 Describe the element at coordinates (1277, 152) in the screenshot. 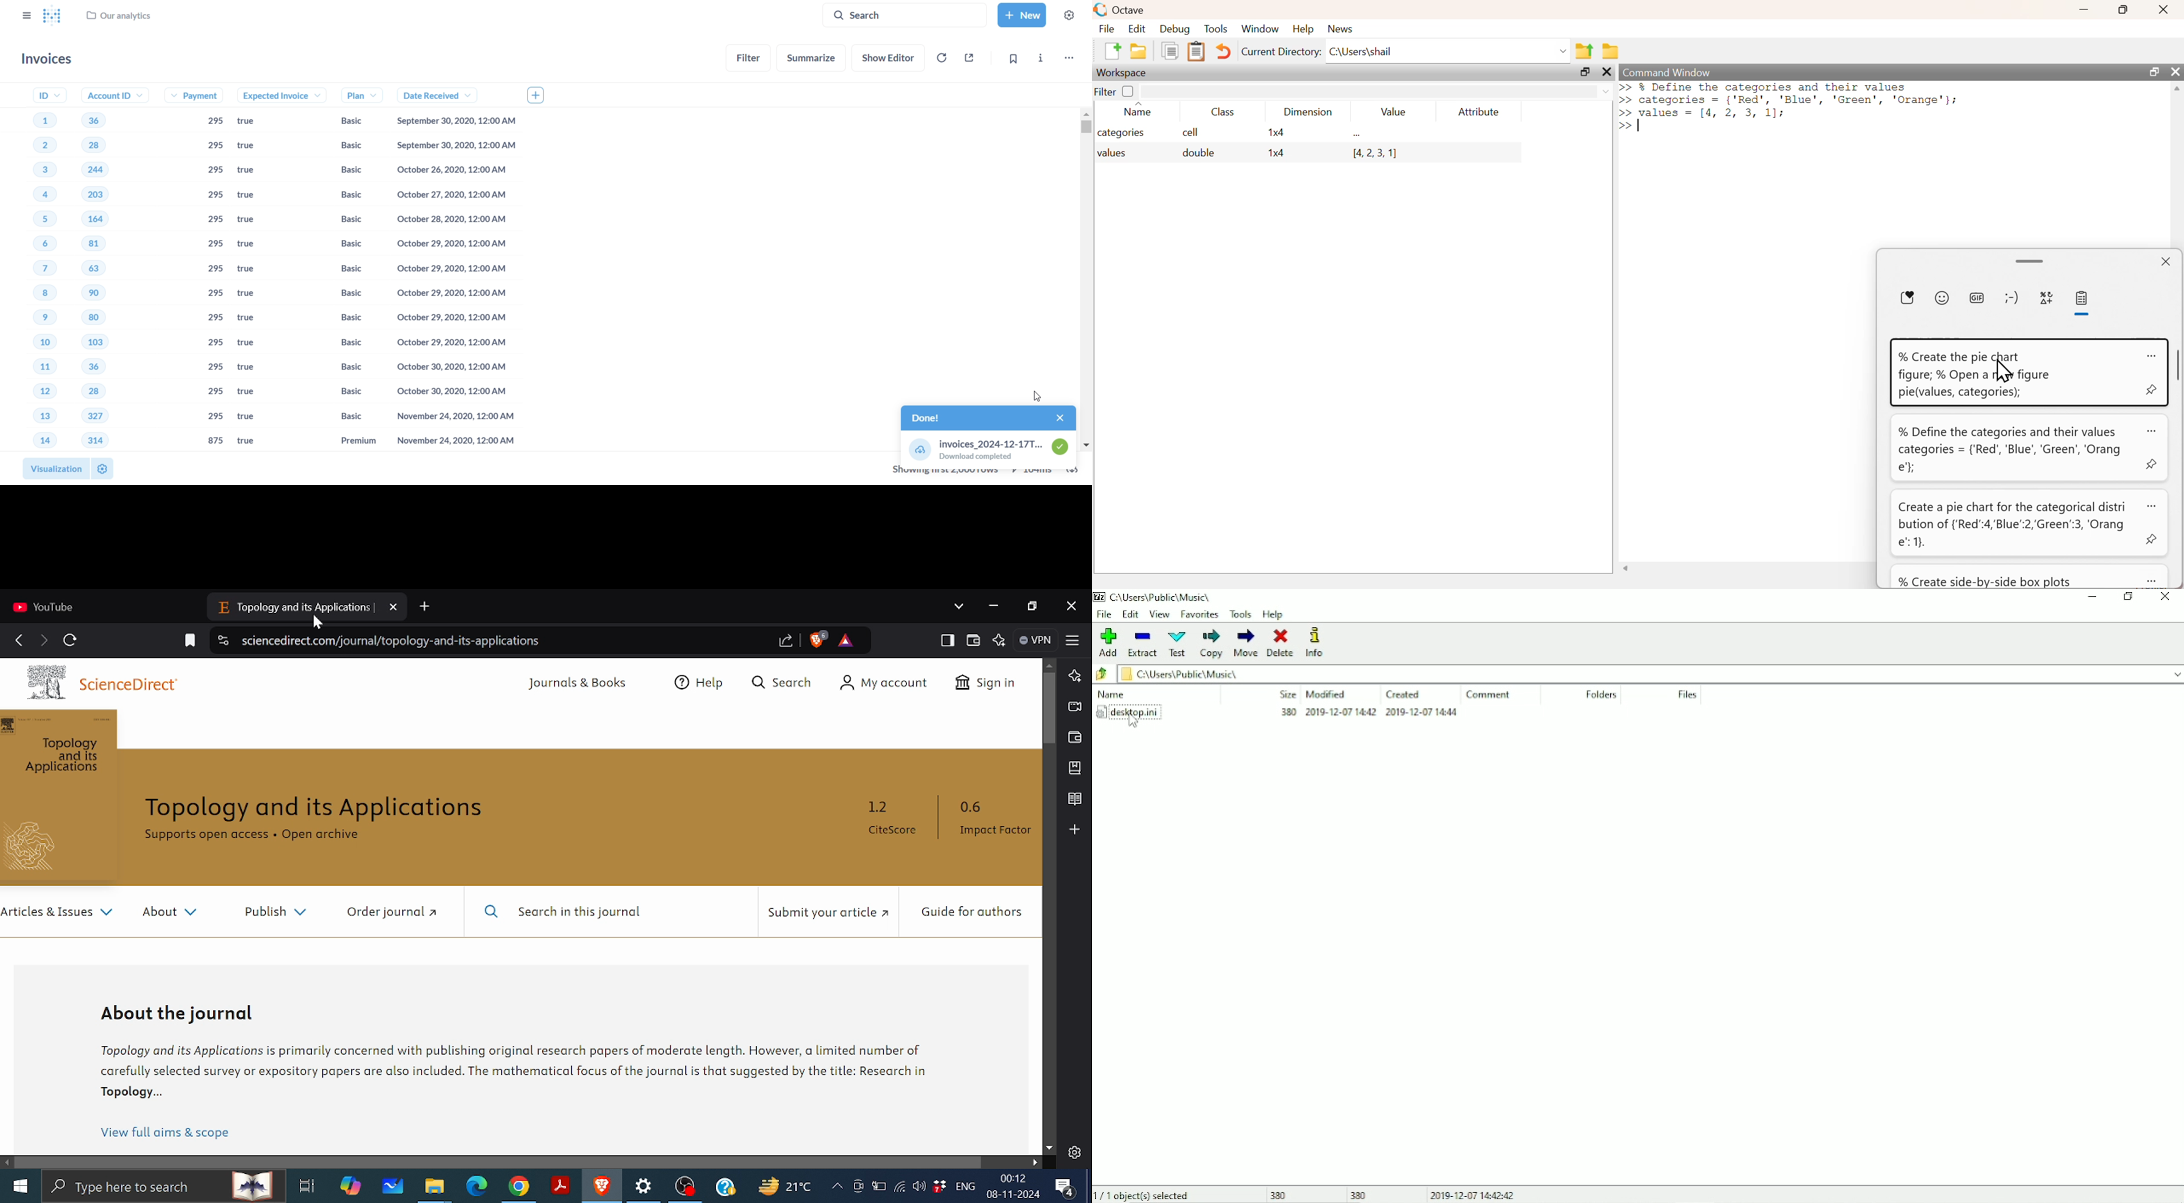

I see `1x4` at that location.